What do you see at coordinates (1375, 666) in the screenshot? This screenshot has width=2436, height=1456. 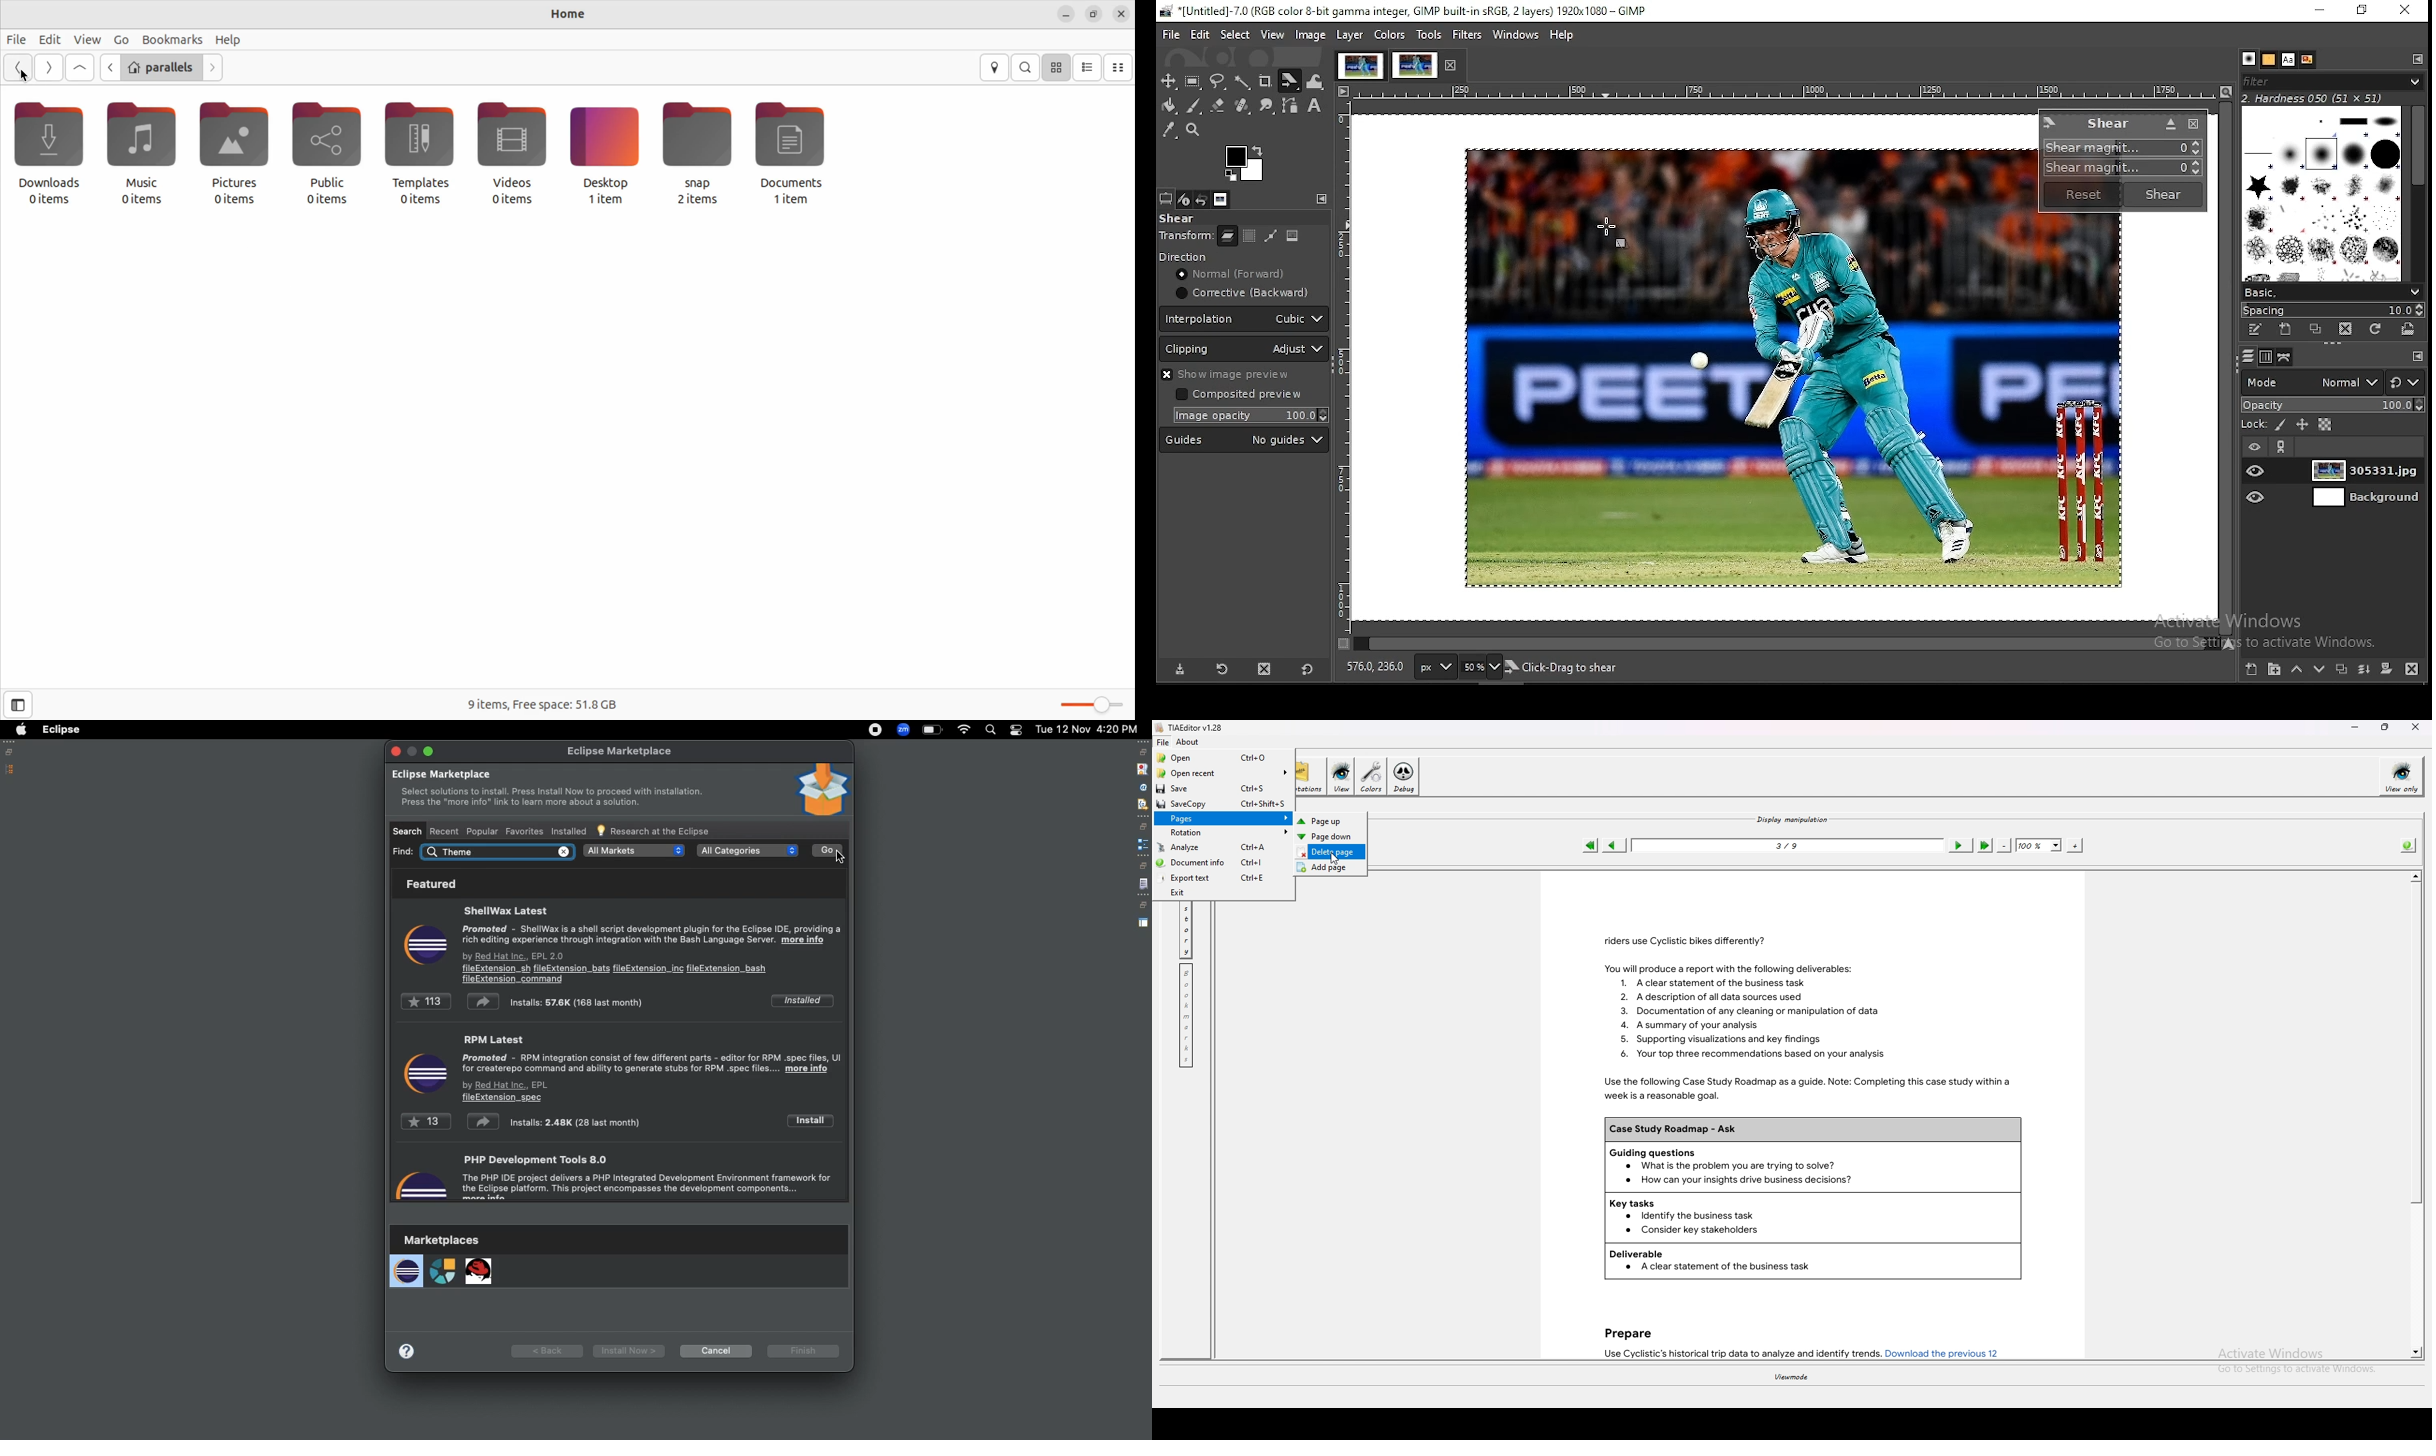 I see `576.0, 236.0` at bounding box center [1375, 666].